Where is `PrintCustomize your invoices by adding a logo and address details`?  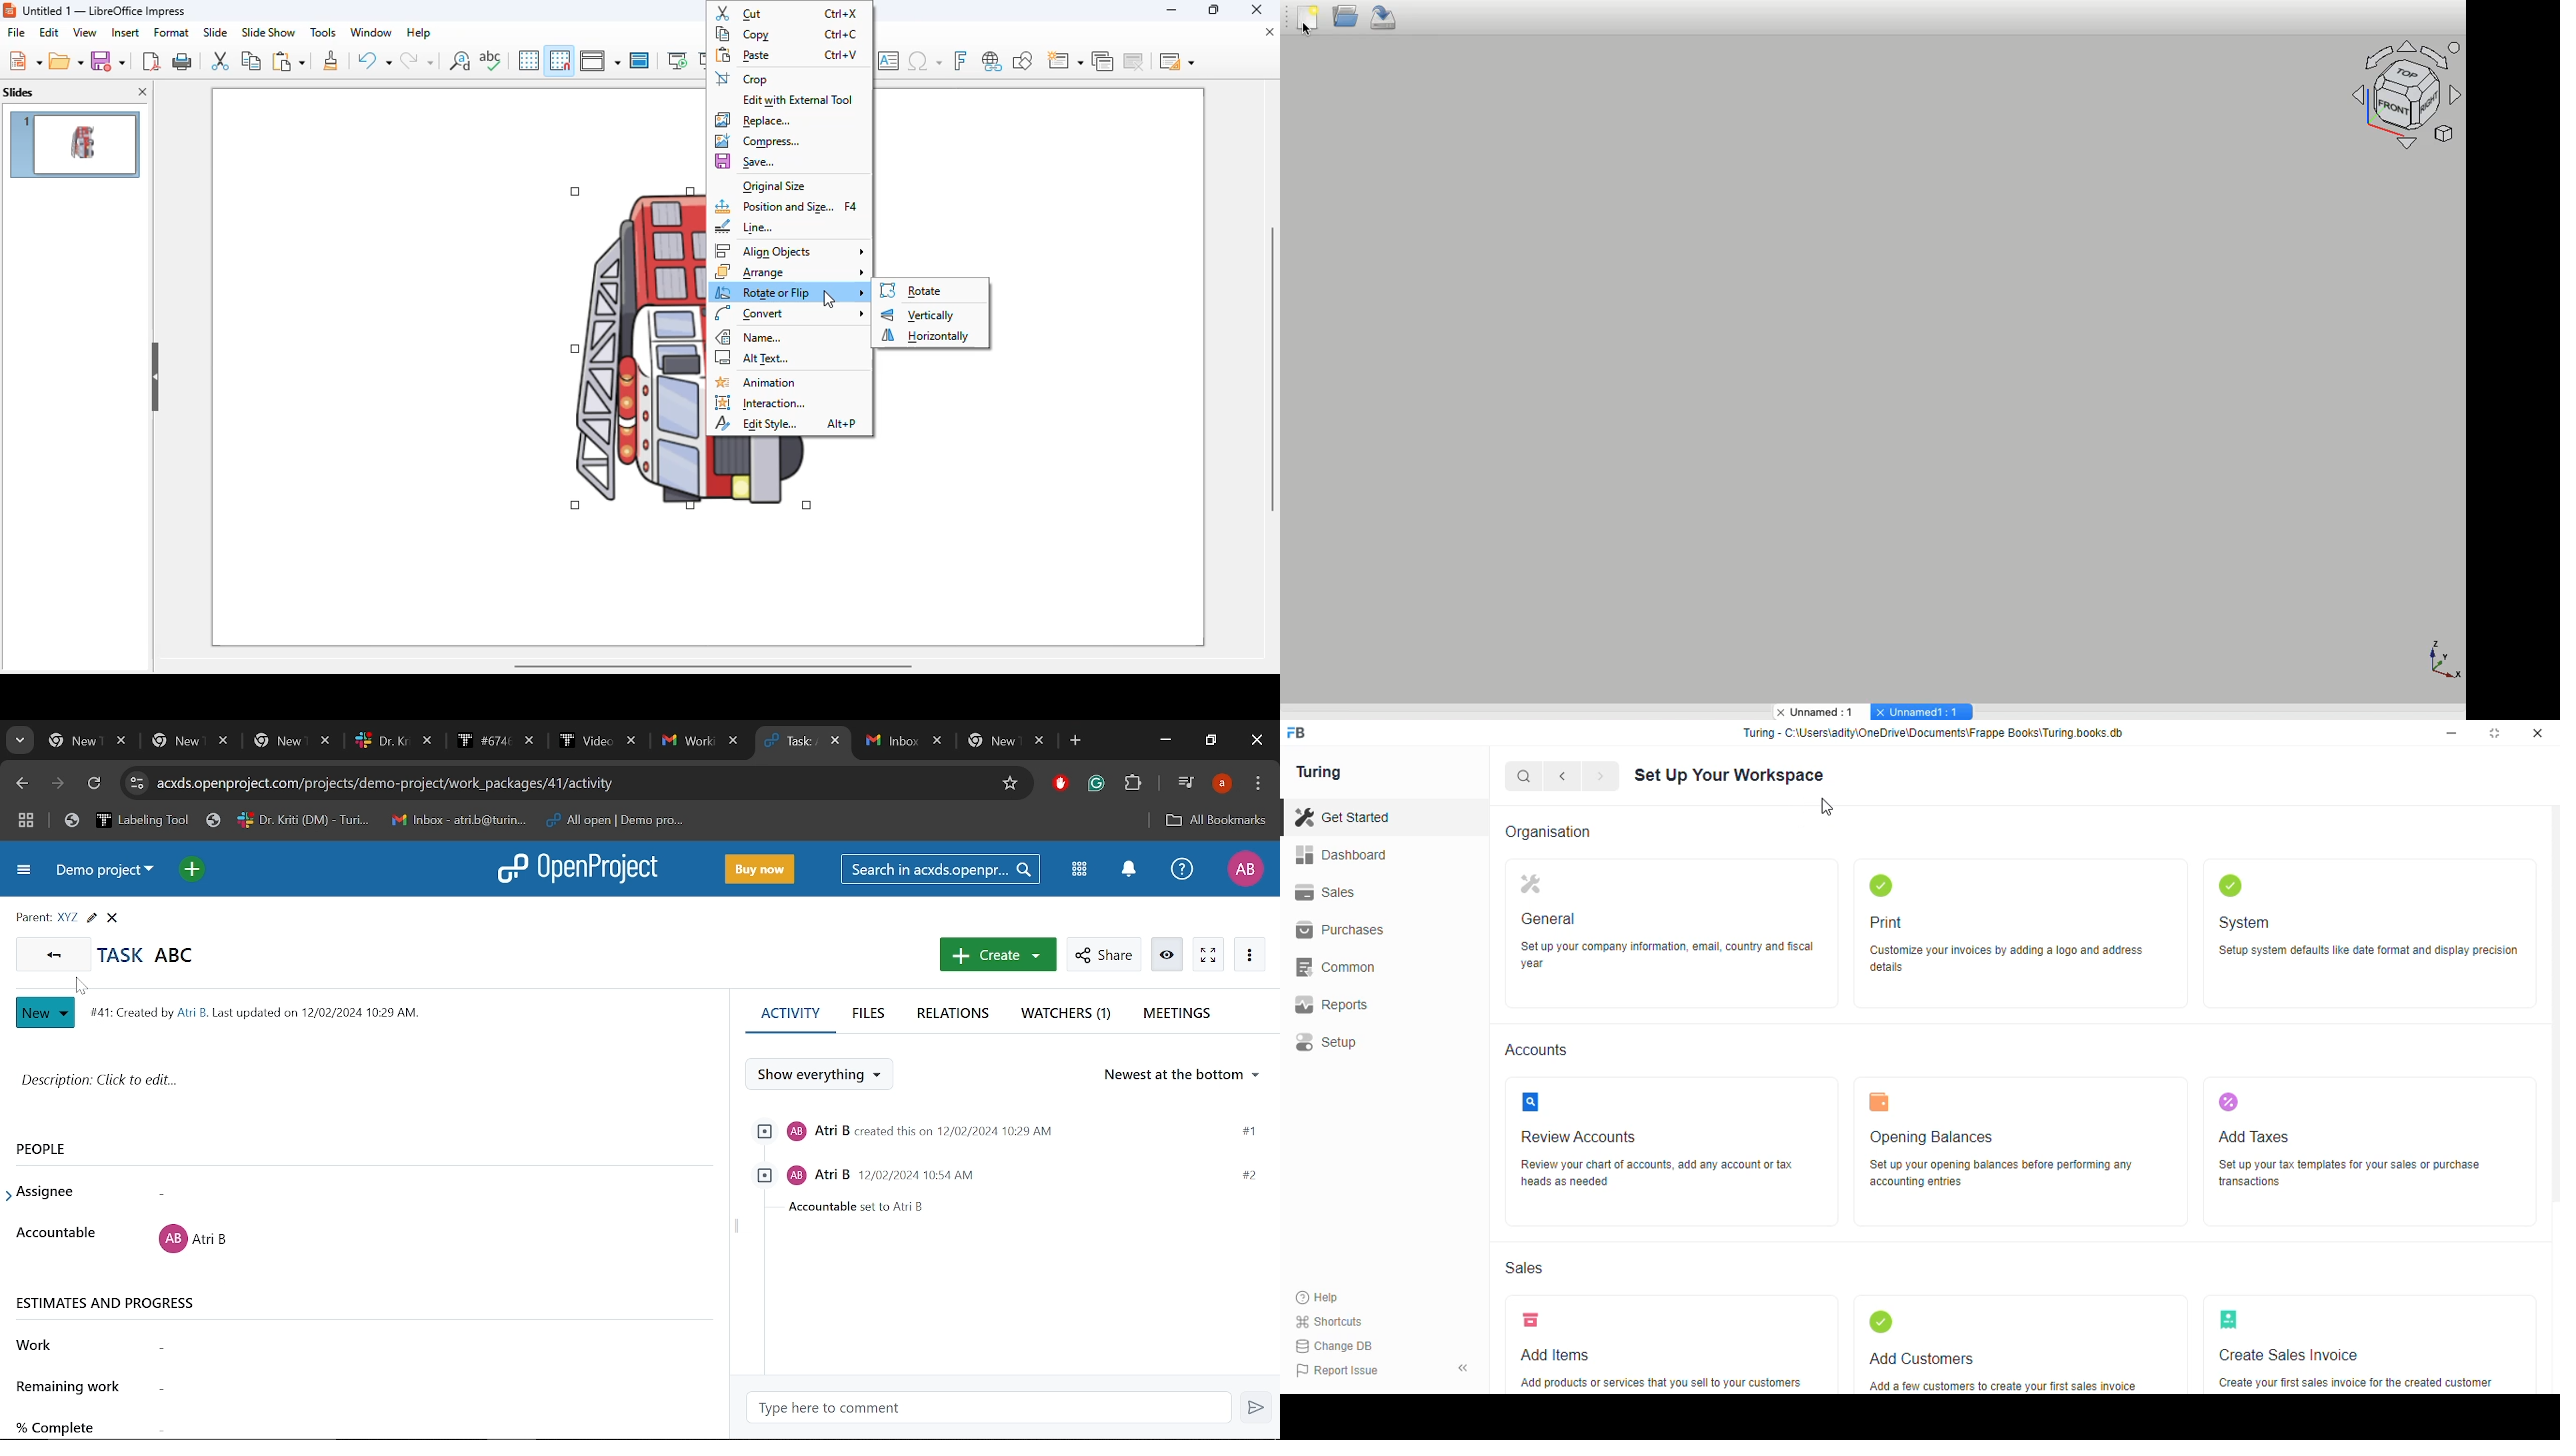
PrintCustomize your invoices by adding a logo and address details is located at coordinates (2023, 934).